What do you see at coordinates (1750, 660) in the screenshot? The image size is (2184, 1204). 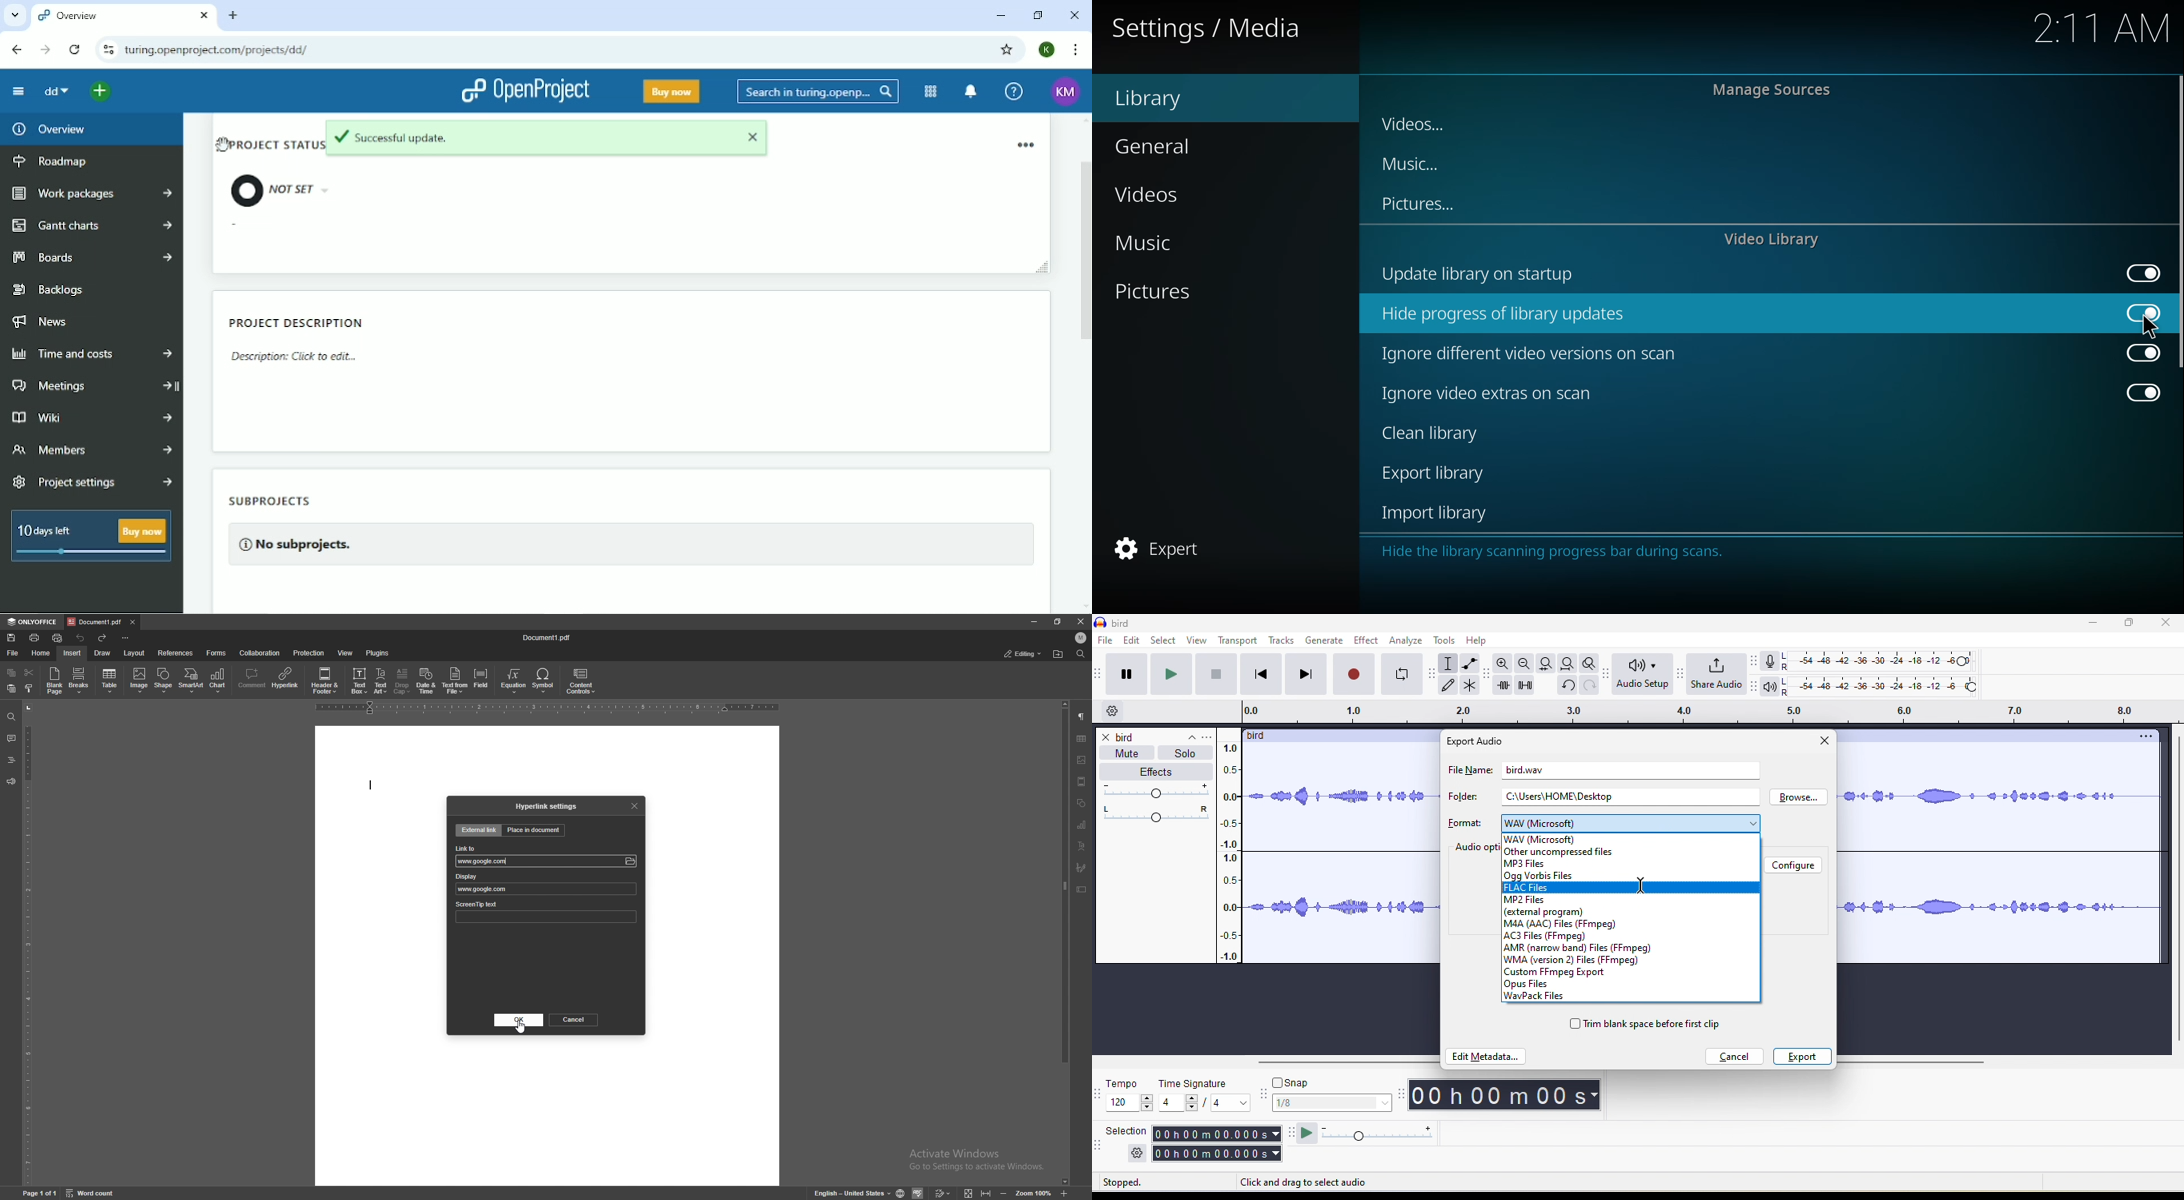 I see `audacity recording meter toolbar` at bounding box center [1750, 660].